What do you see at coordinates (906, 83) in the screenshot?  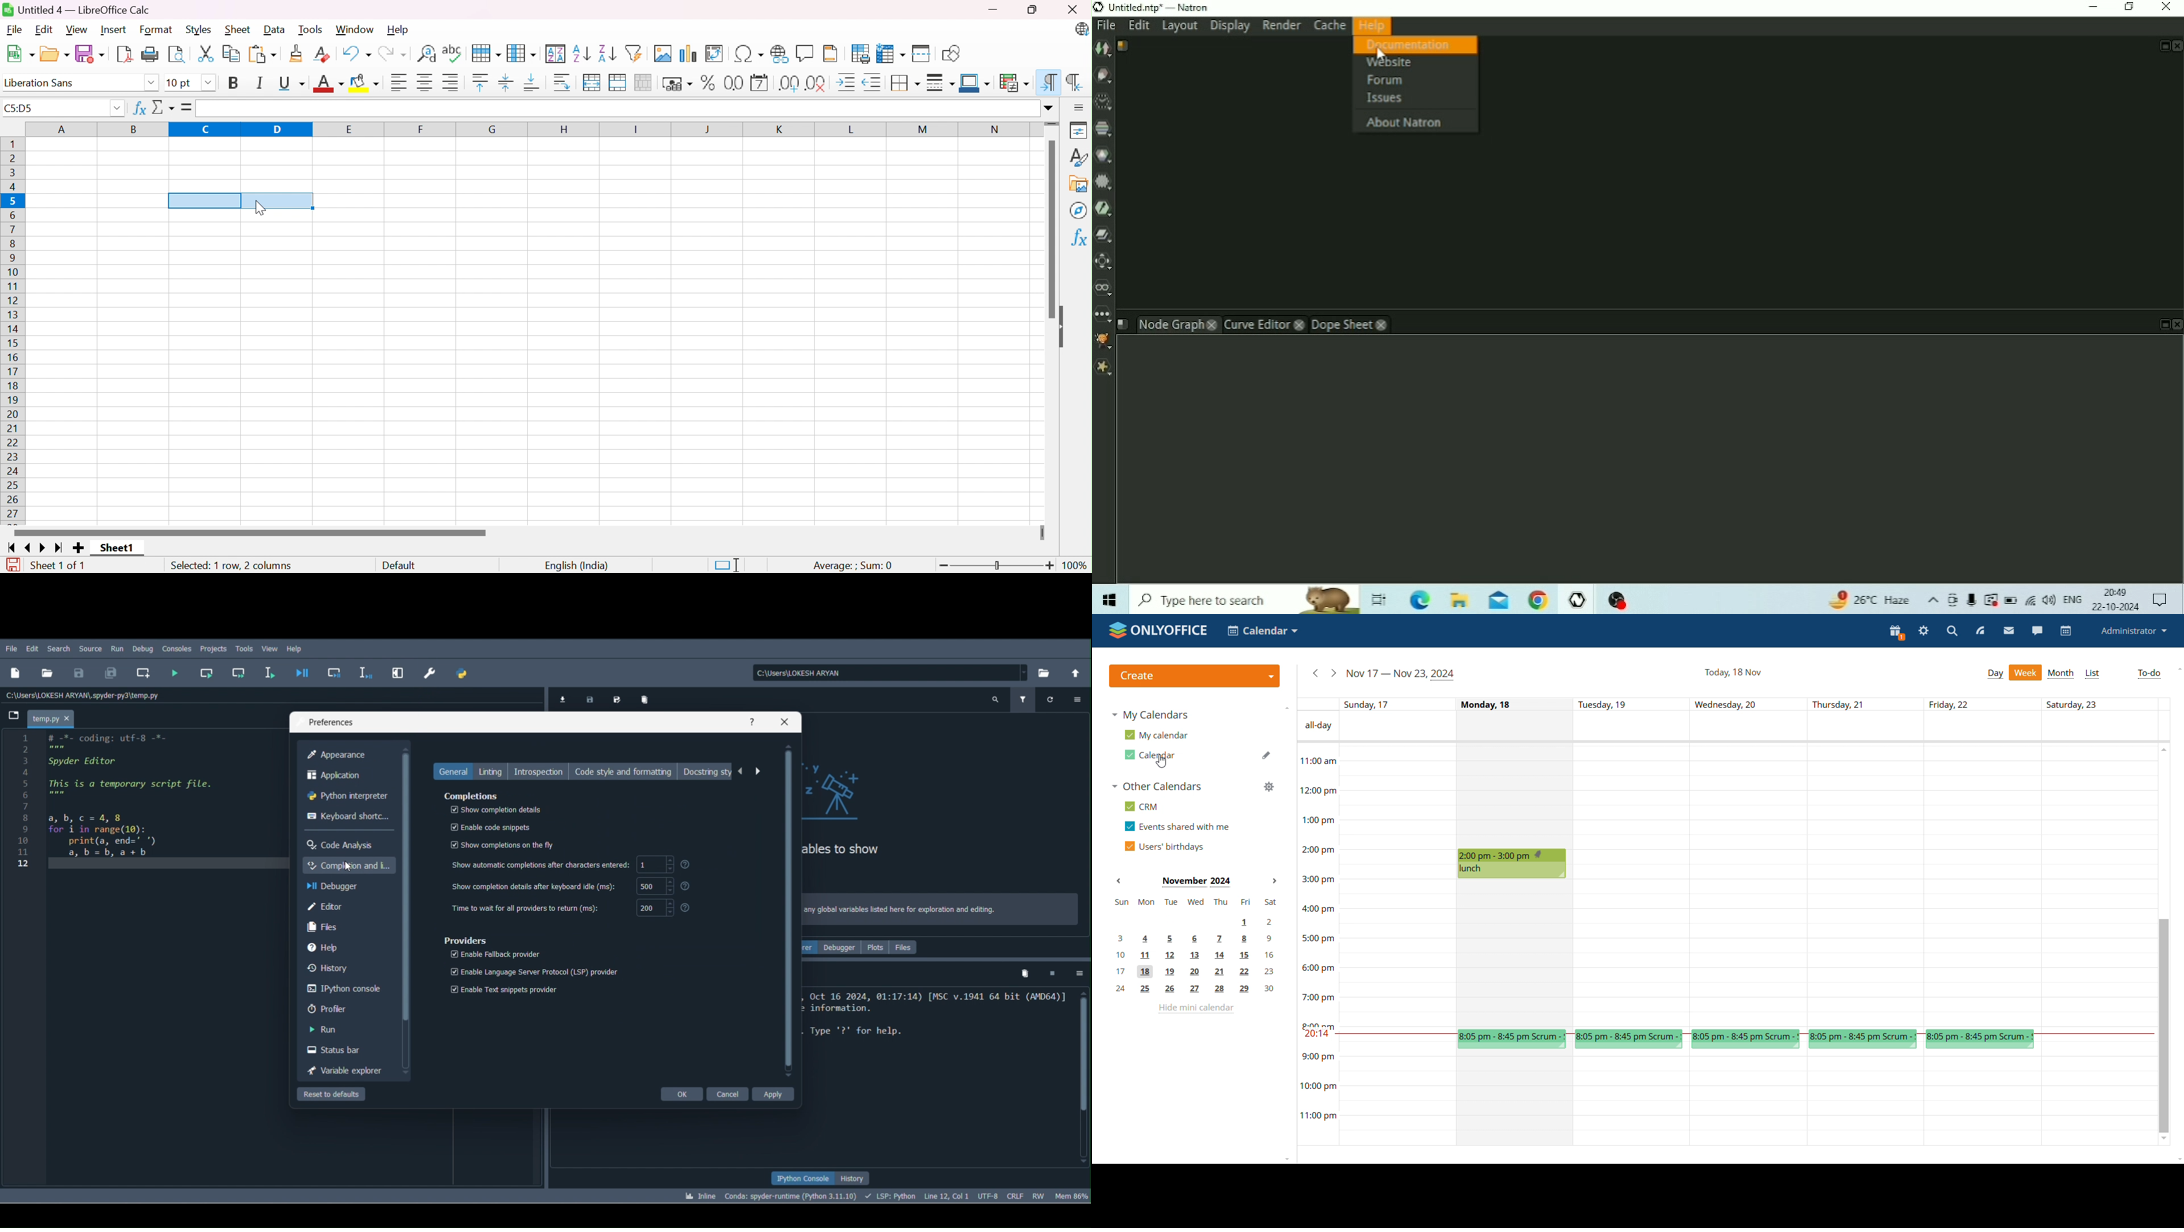 I see `Borders` at bounding box center [906, 83].